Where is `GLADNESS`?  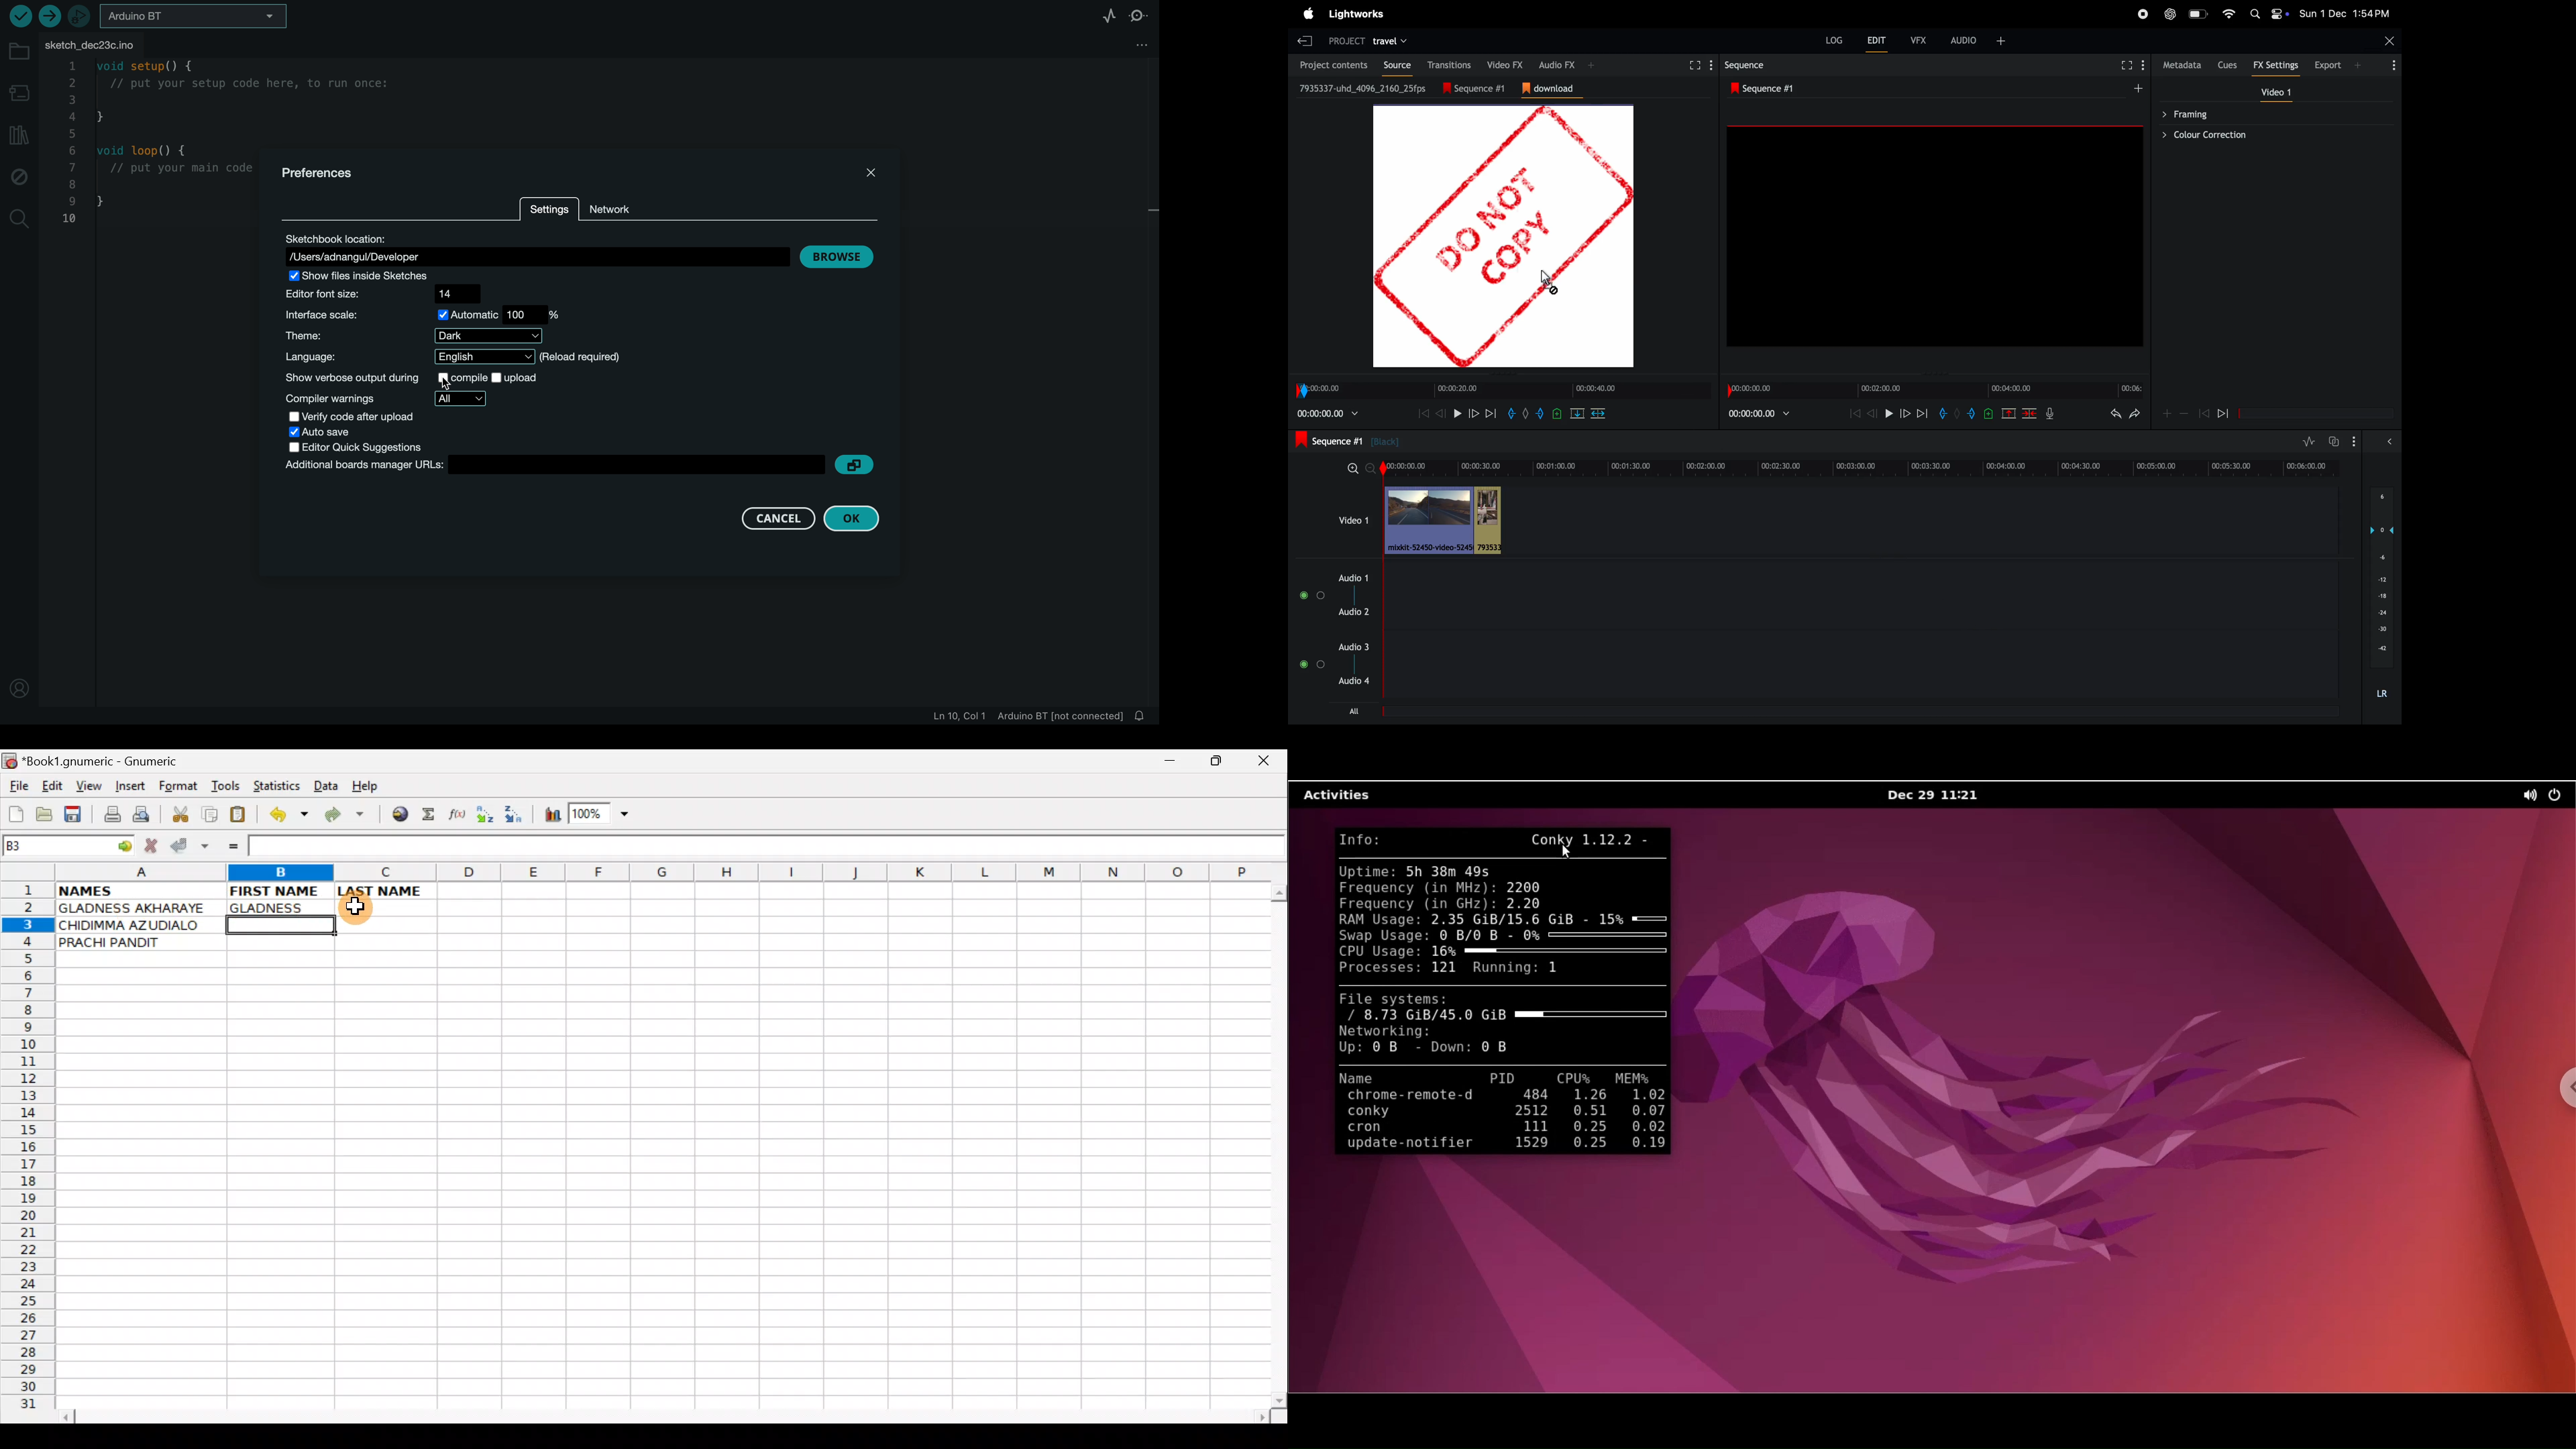 GLADNESS is located at coordinates (274, 906).